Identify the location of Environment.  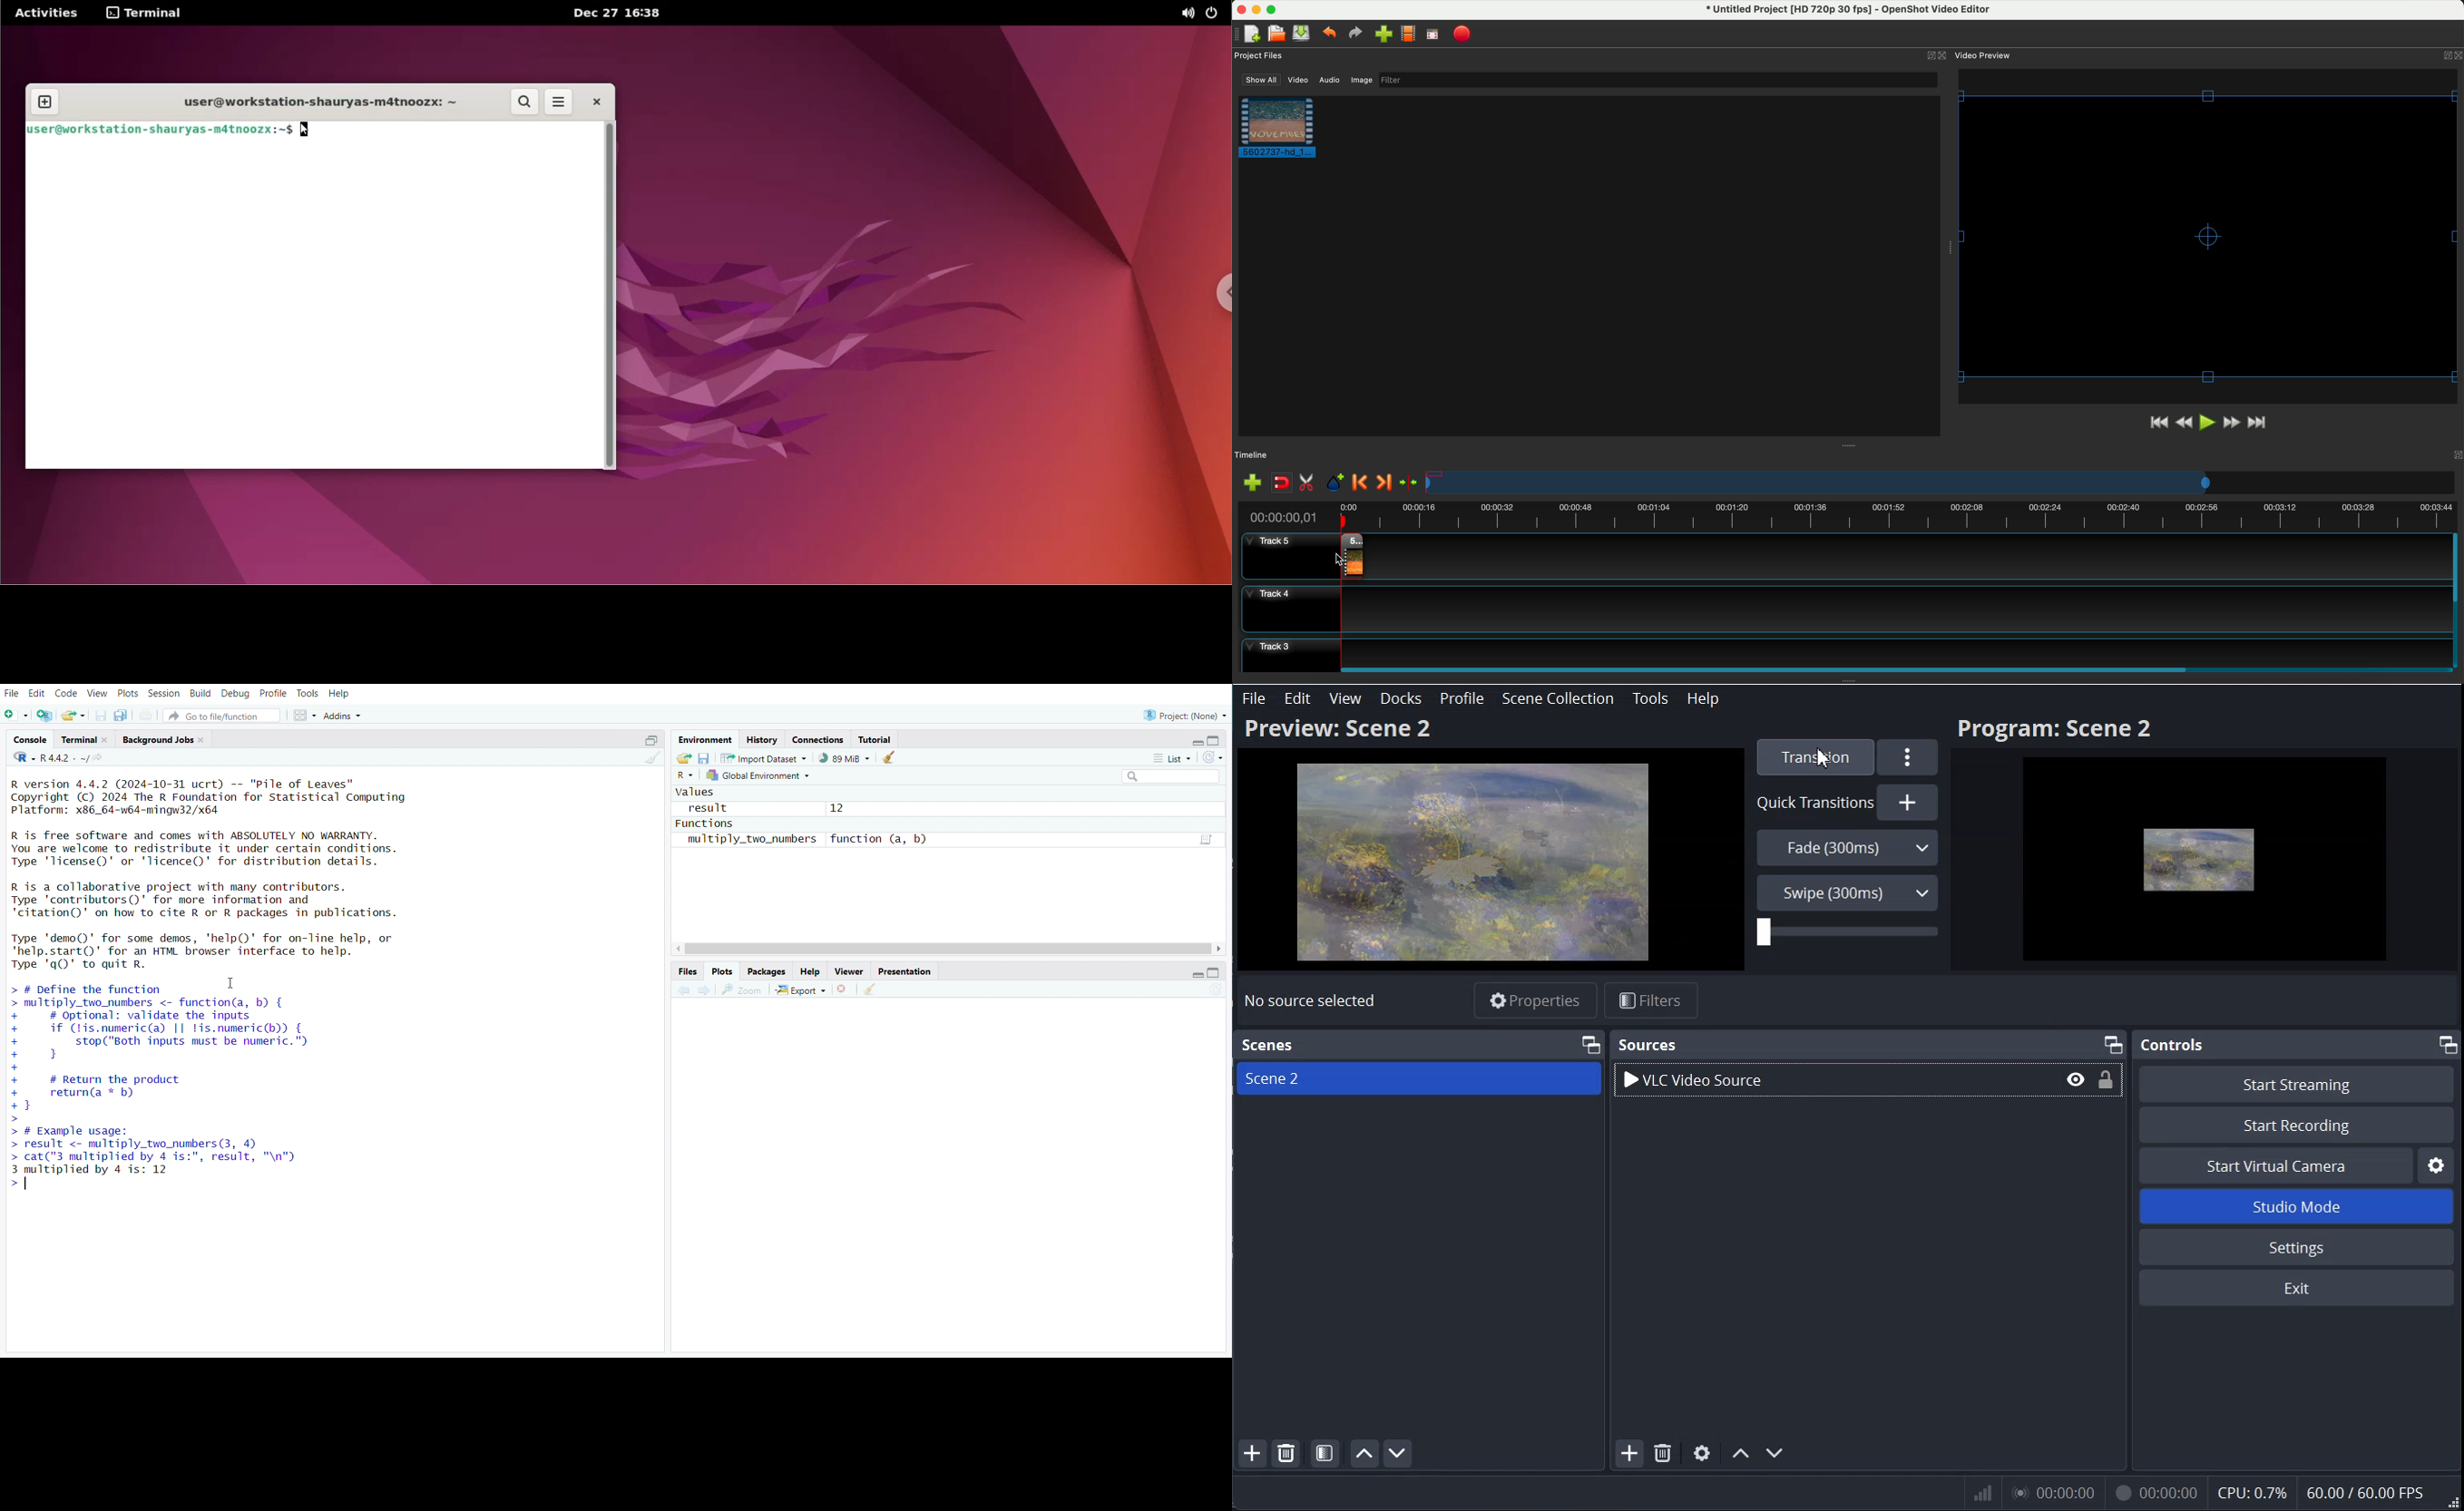
(704, 740).